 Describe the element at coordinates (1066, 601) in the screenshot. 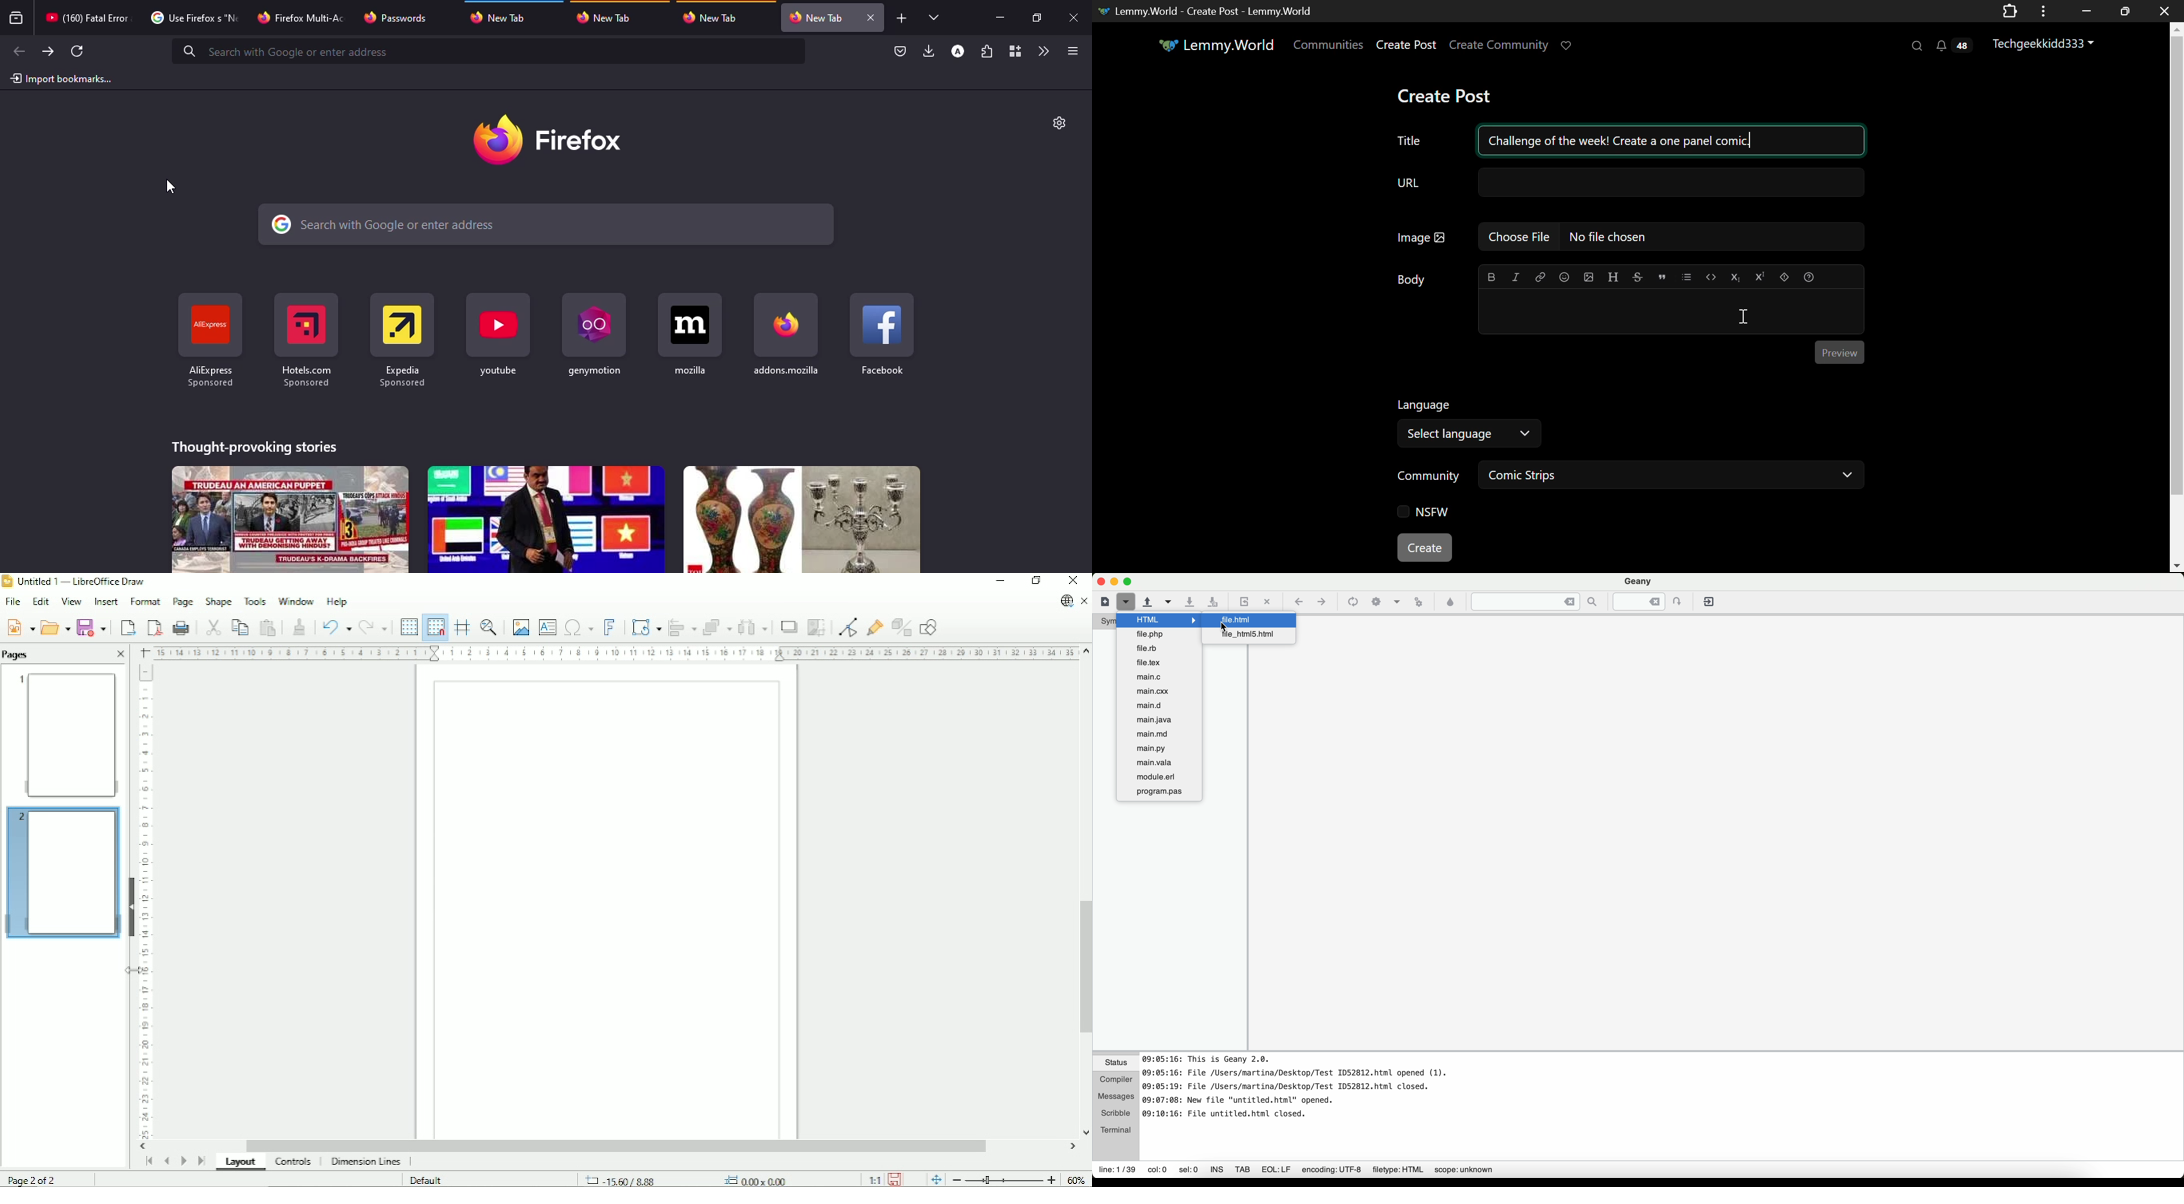

I see `Update available` at that location.